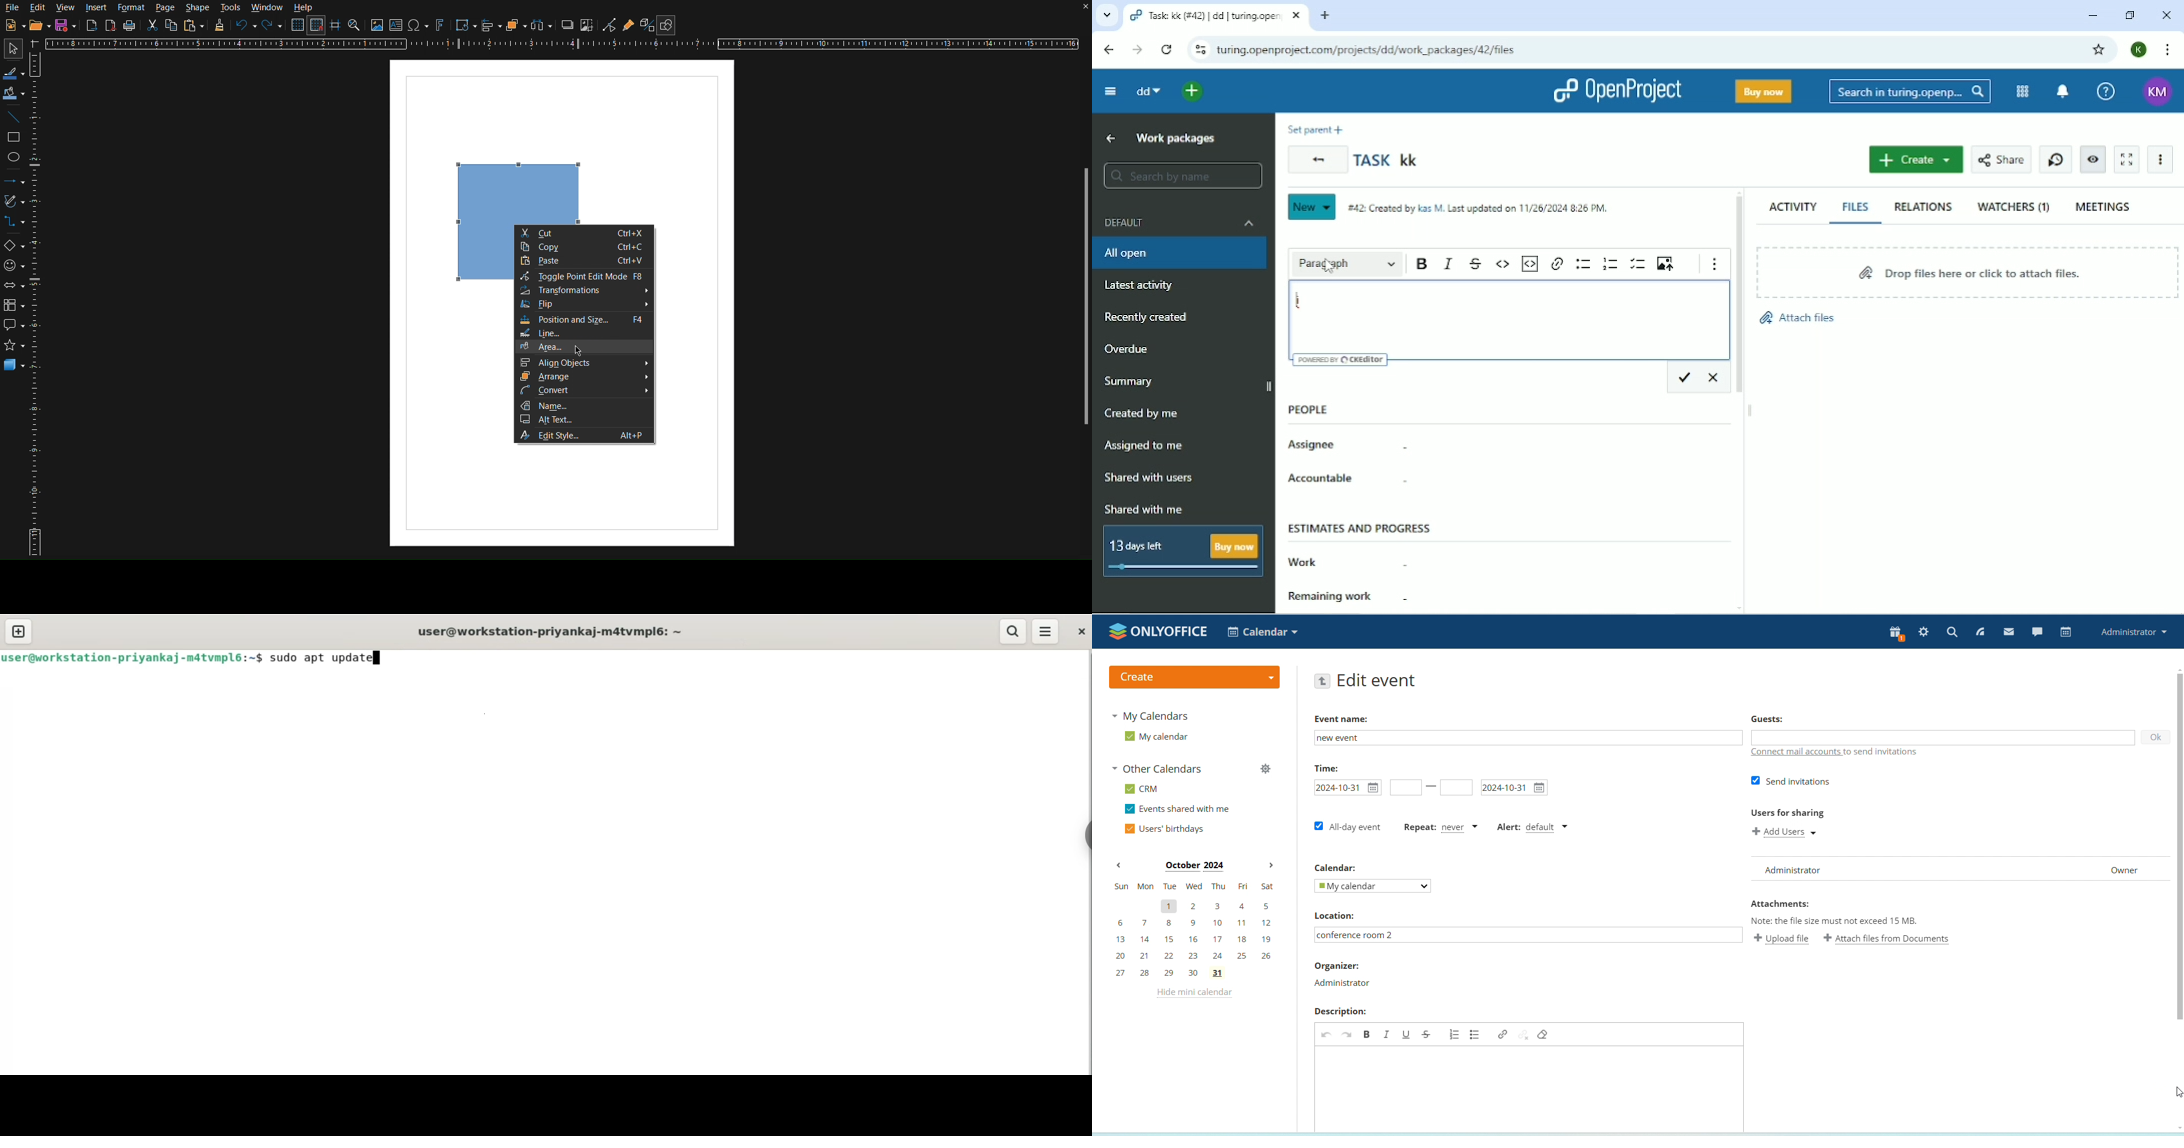 The image size is (2184, 1148). Describe the element at coordinates (14, 93) in the screenshot. I see `Fill Color` at that location.